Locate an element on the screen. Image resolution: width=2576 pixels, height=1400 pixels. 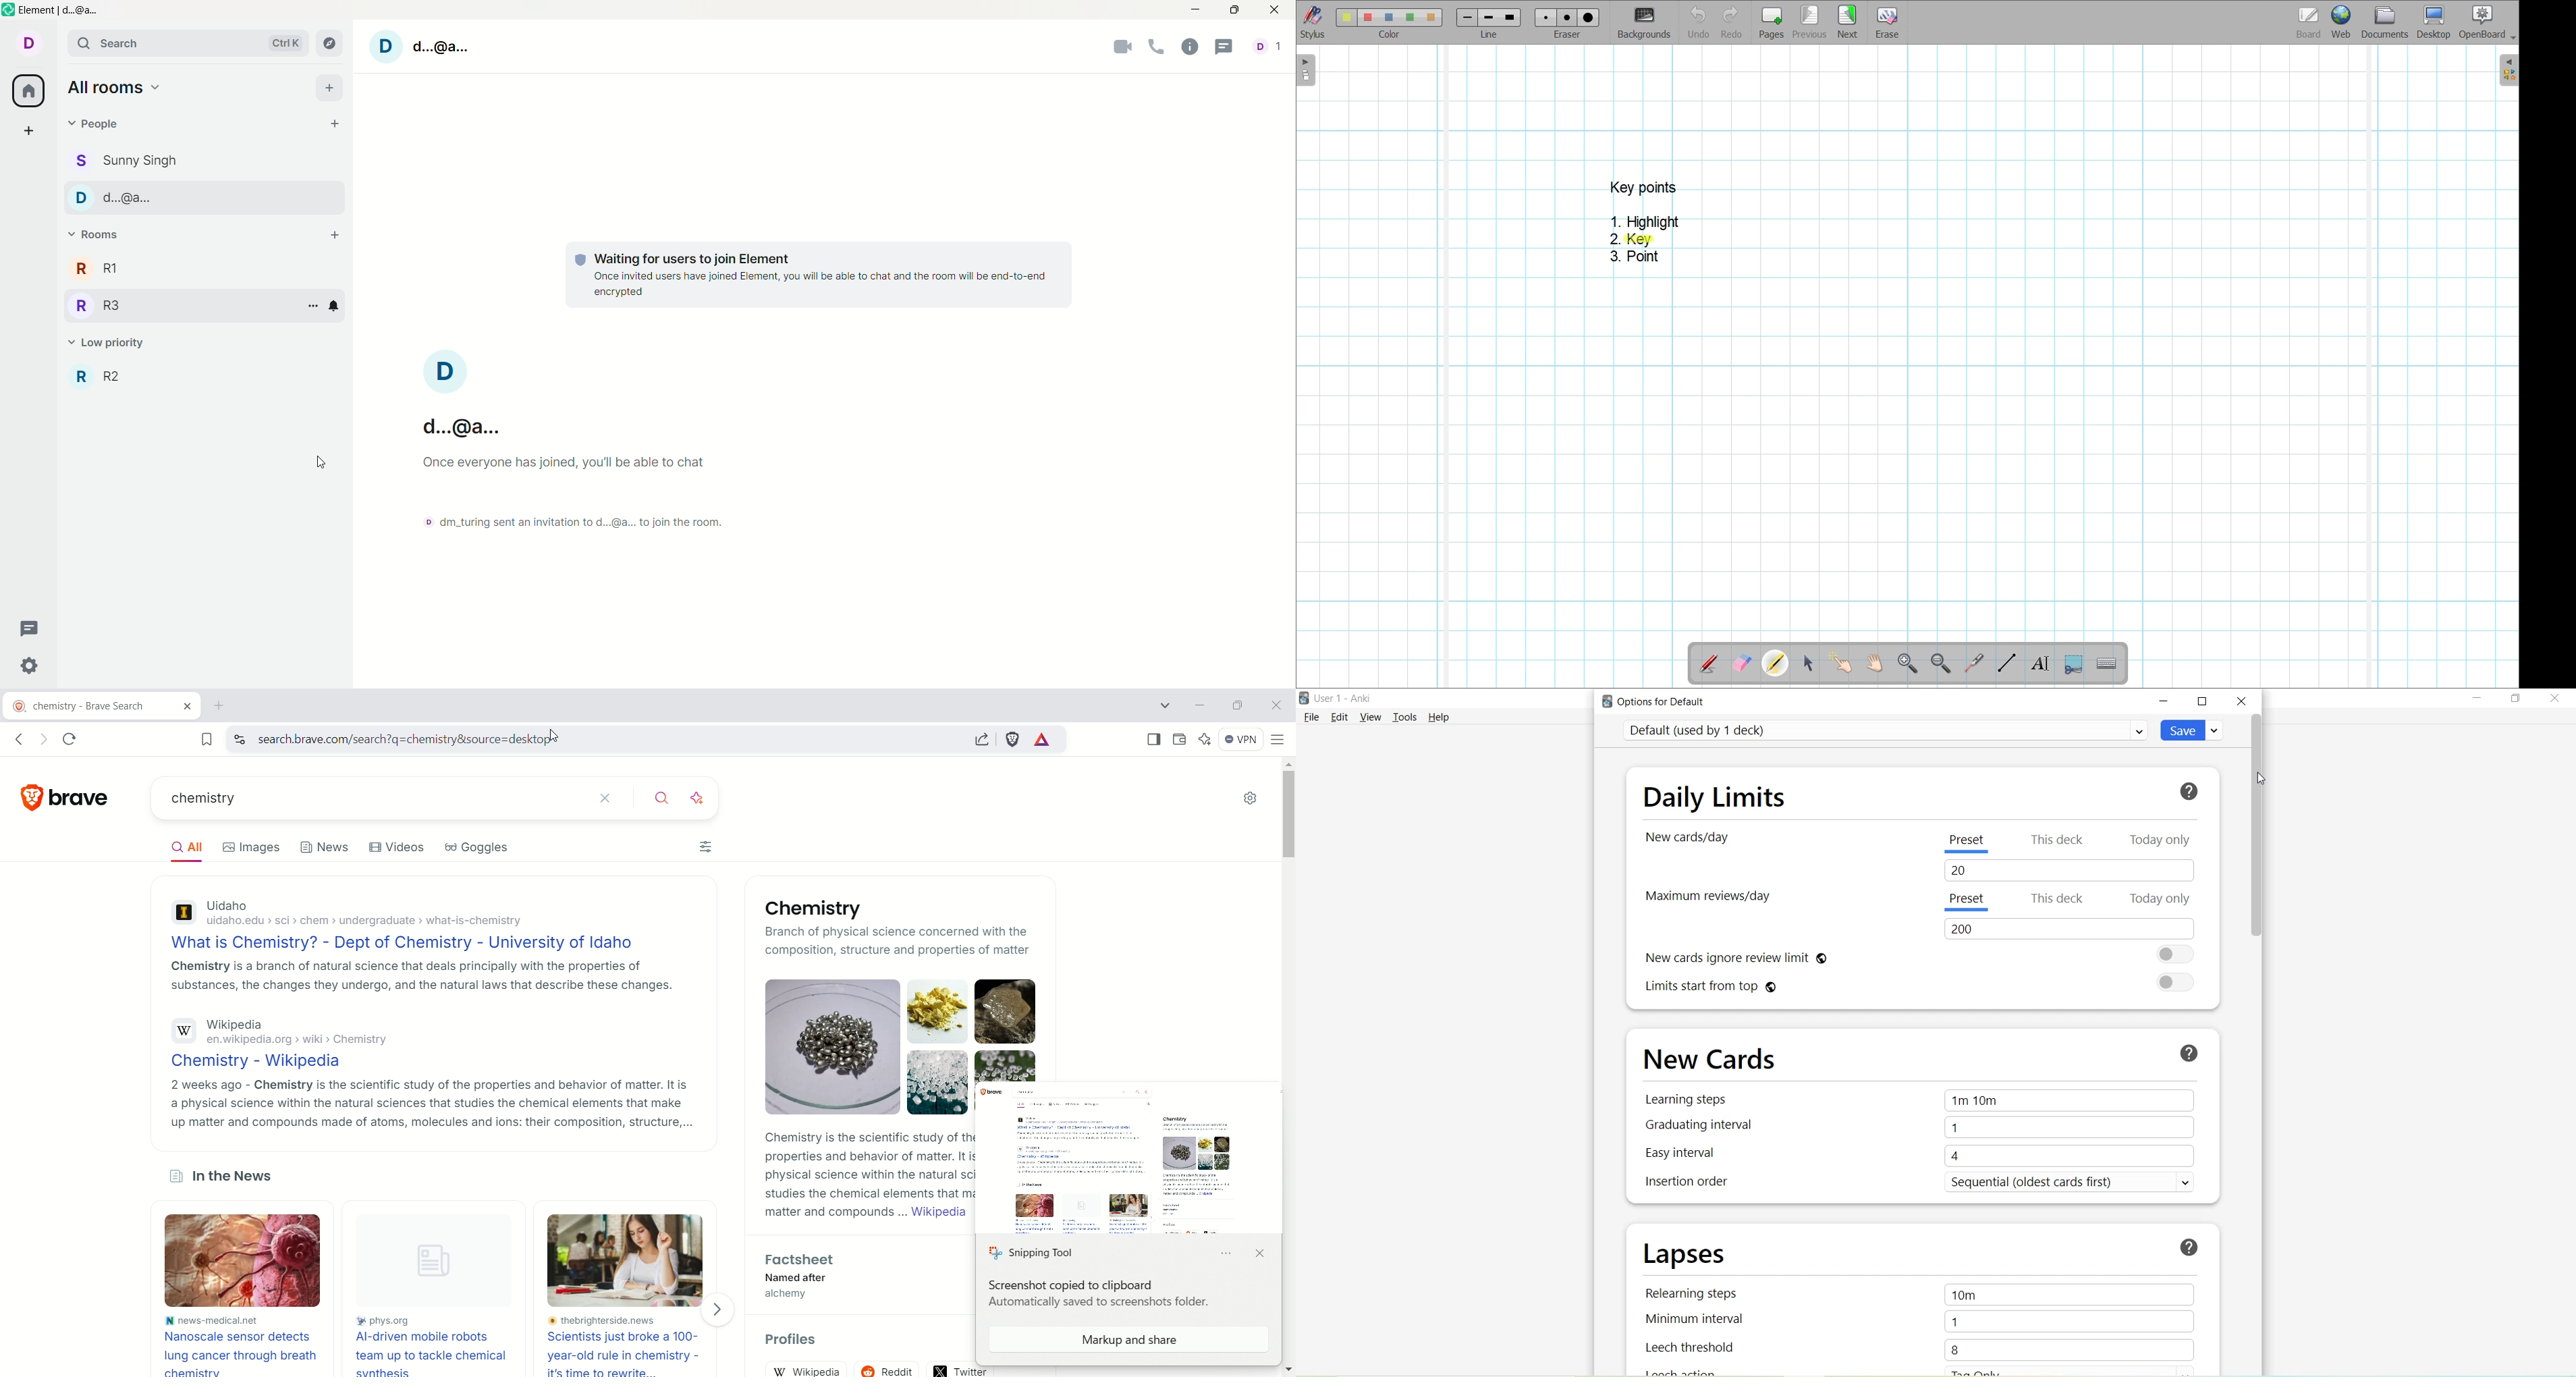
Logo is located at coordinates (1304, 699).